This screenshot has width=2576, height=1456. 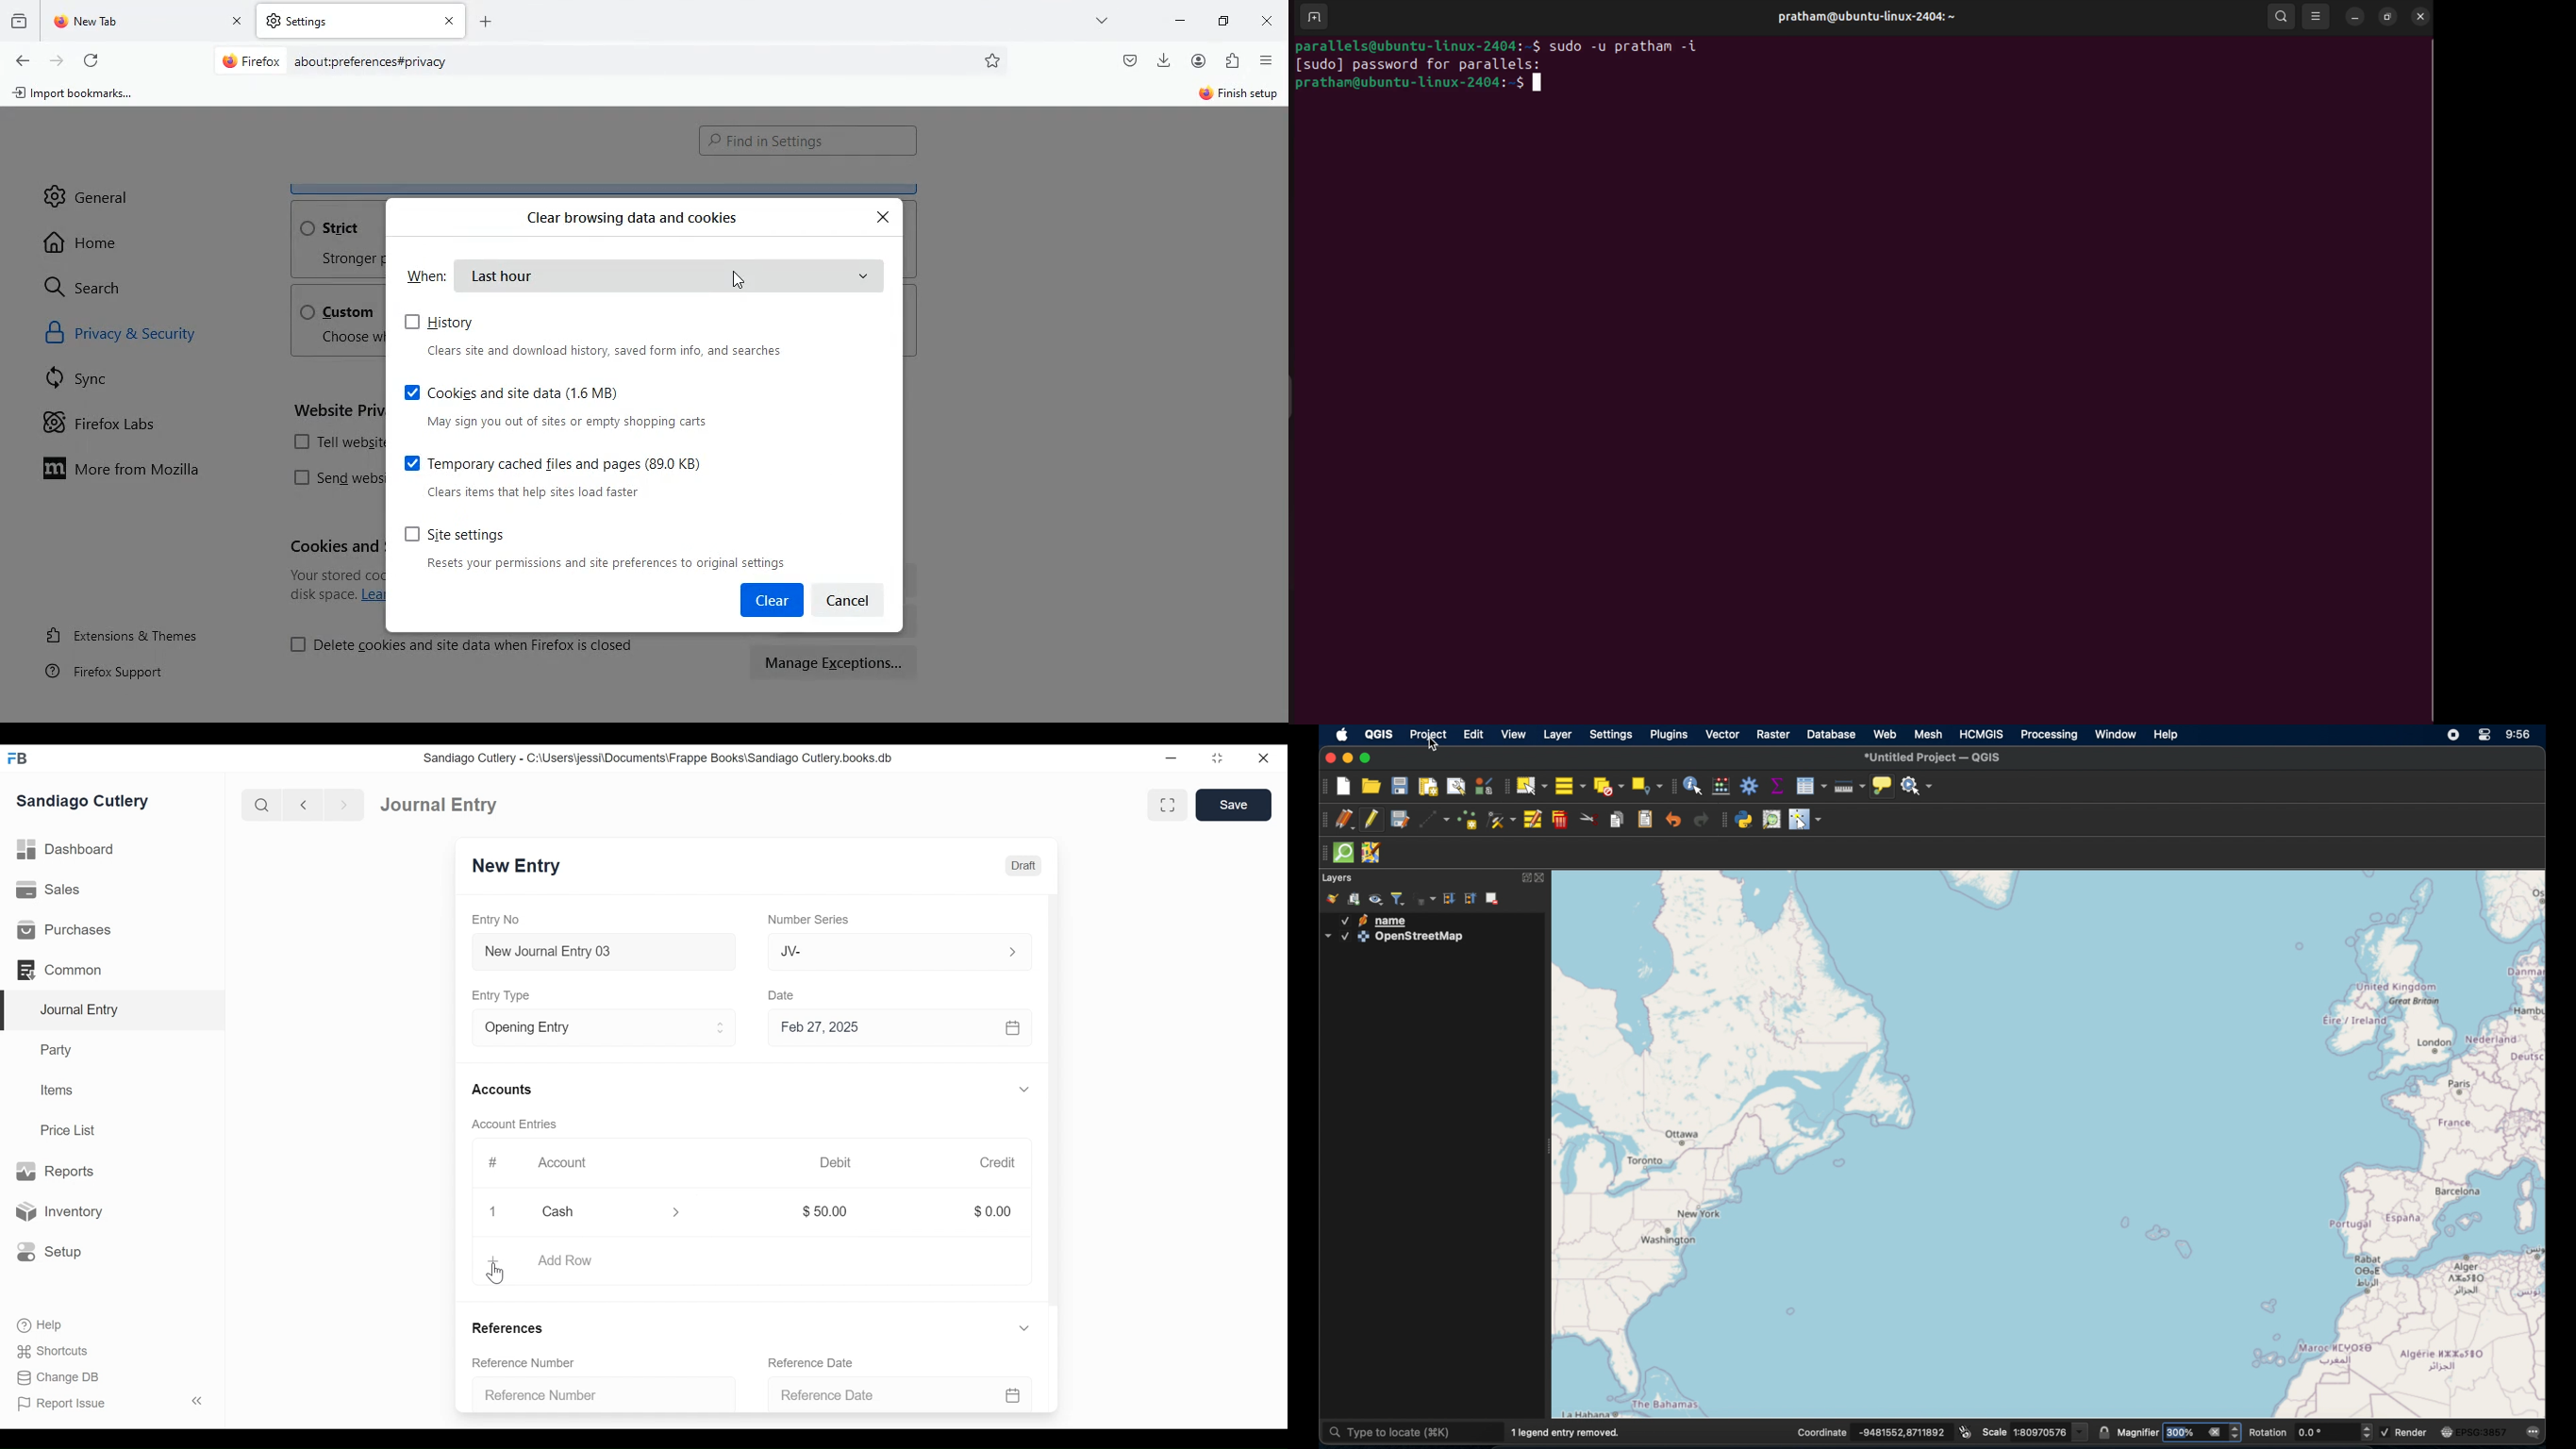 What do you see at coordinates (2036, 1431) in the screenshot?
I see `scale` at bounding box center [2036, 1431].